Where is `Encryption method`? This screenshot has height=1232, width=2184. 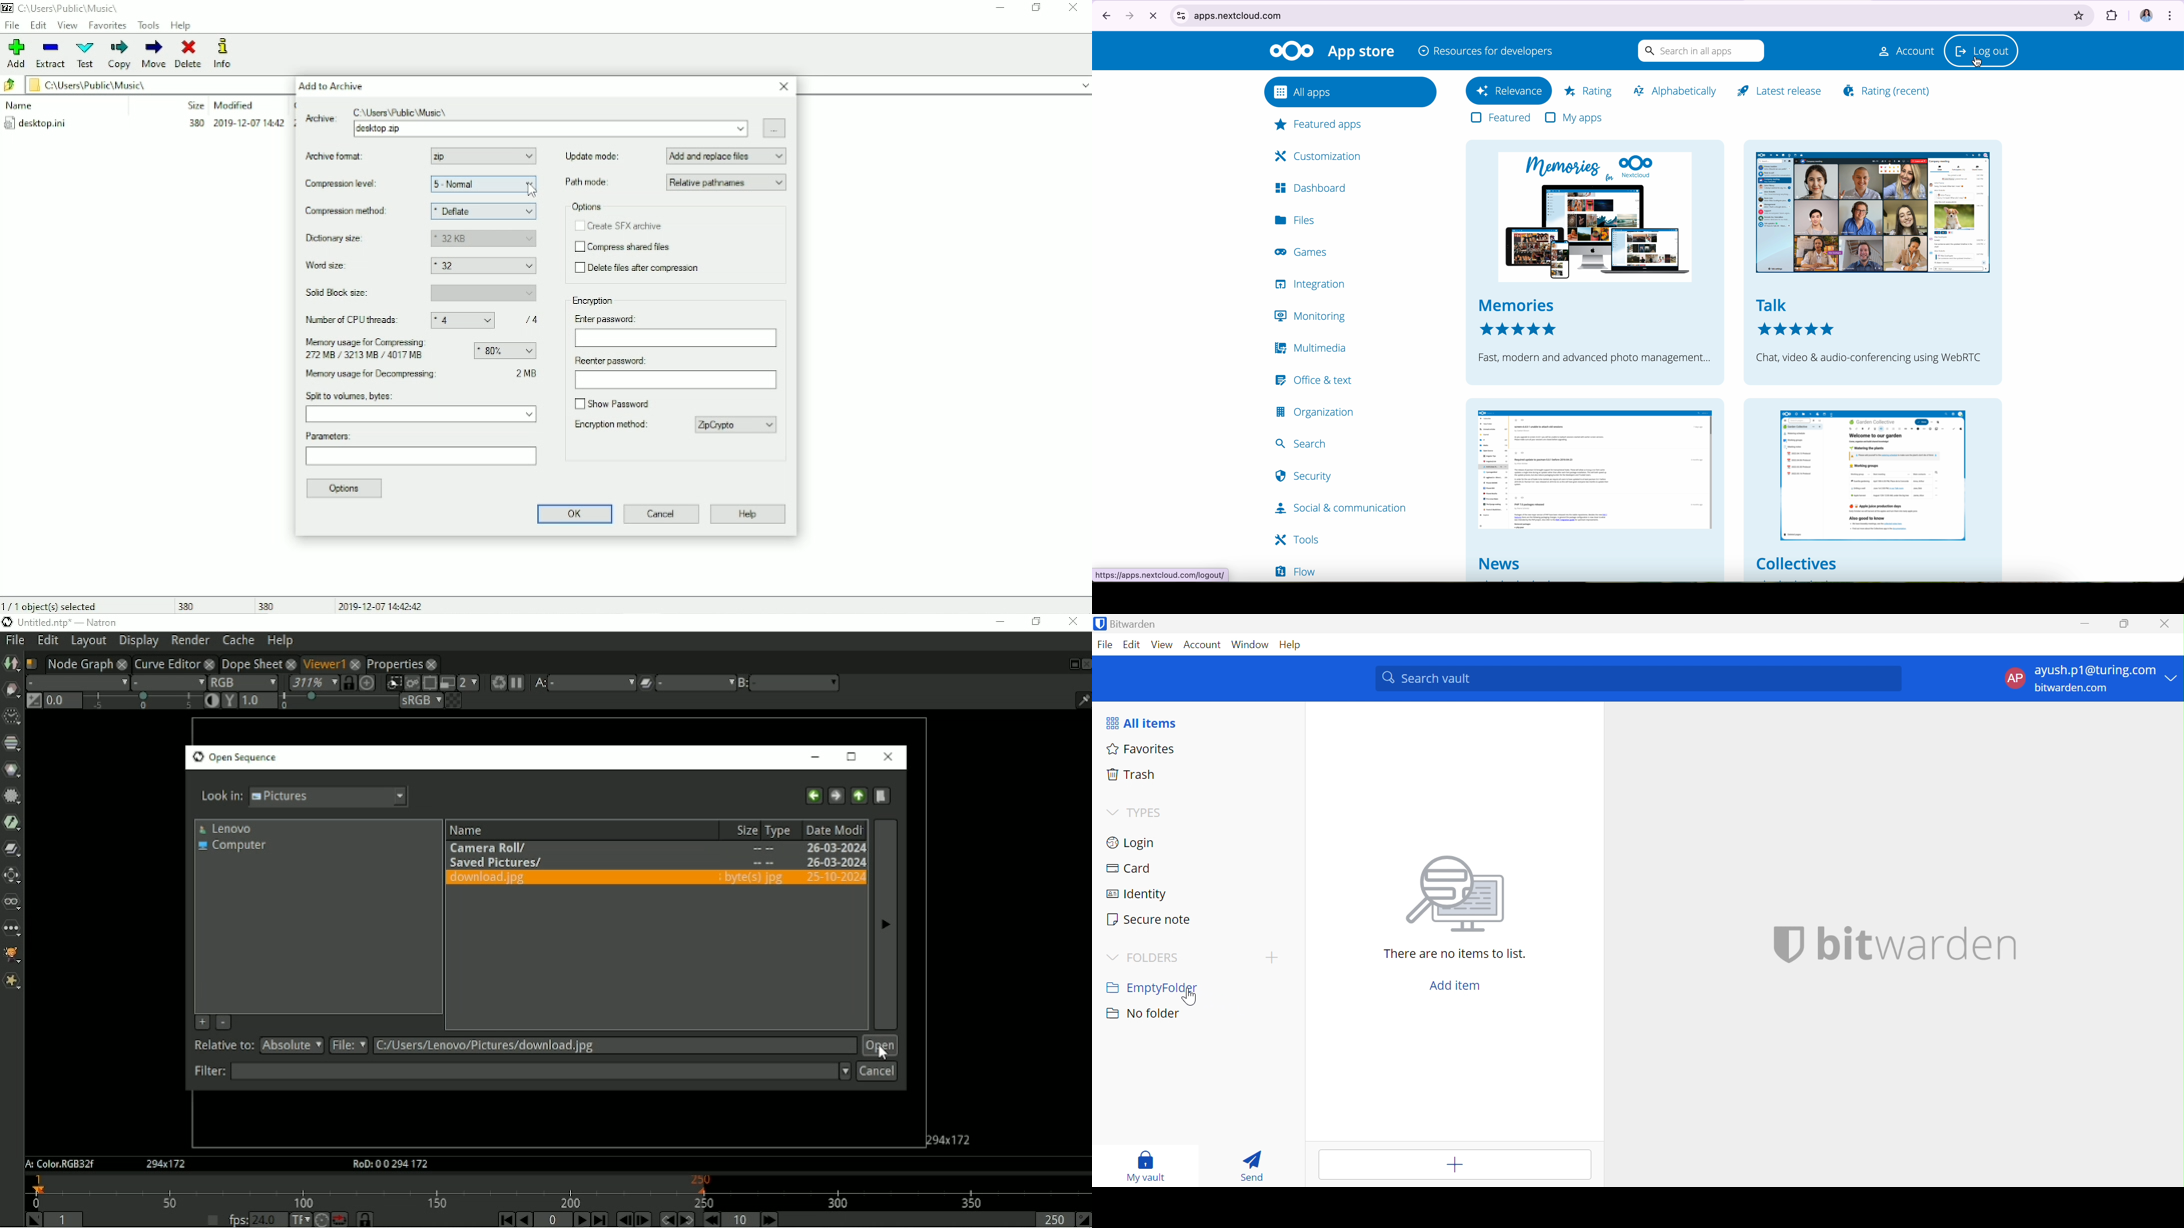 Encryption method is located at coordinates (621, 427).